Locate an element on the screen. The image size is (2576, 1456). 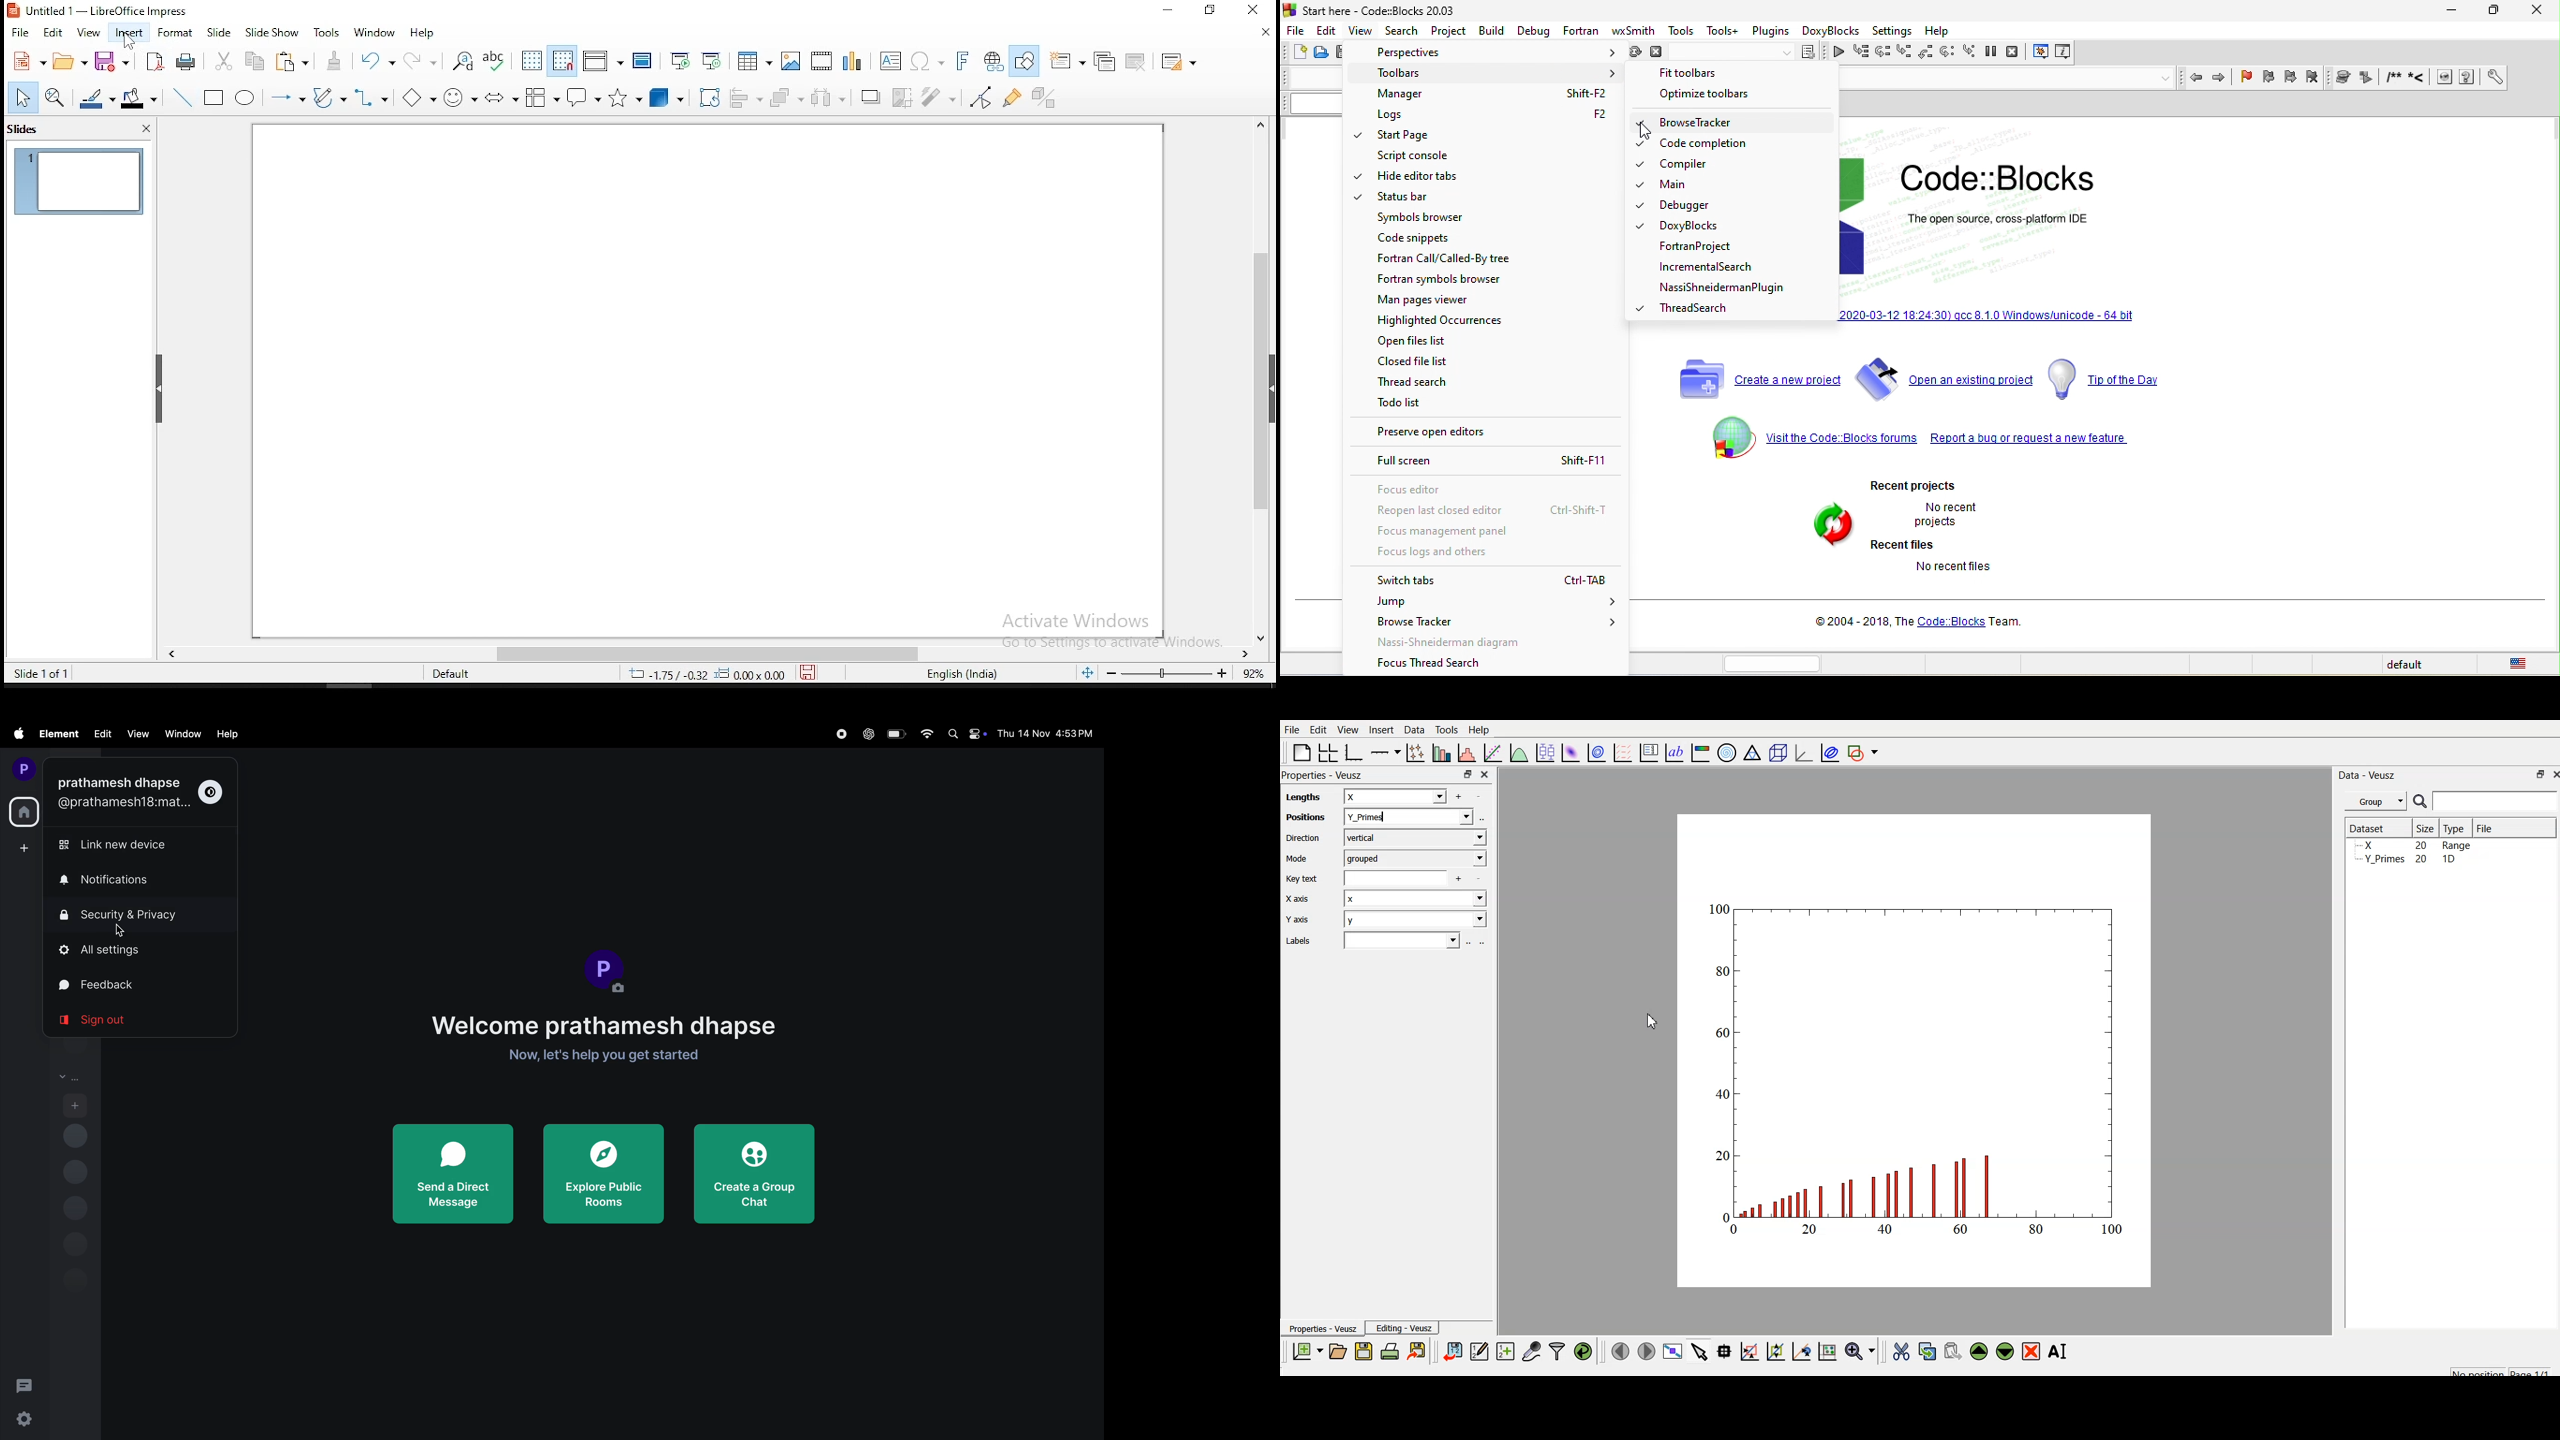
insert special characters is located at coordinates (927, 58).